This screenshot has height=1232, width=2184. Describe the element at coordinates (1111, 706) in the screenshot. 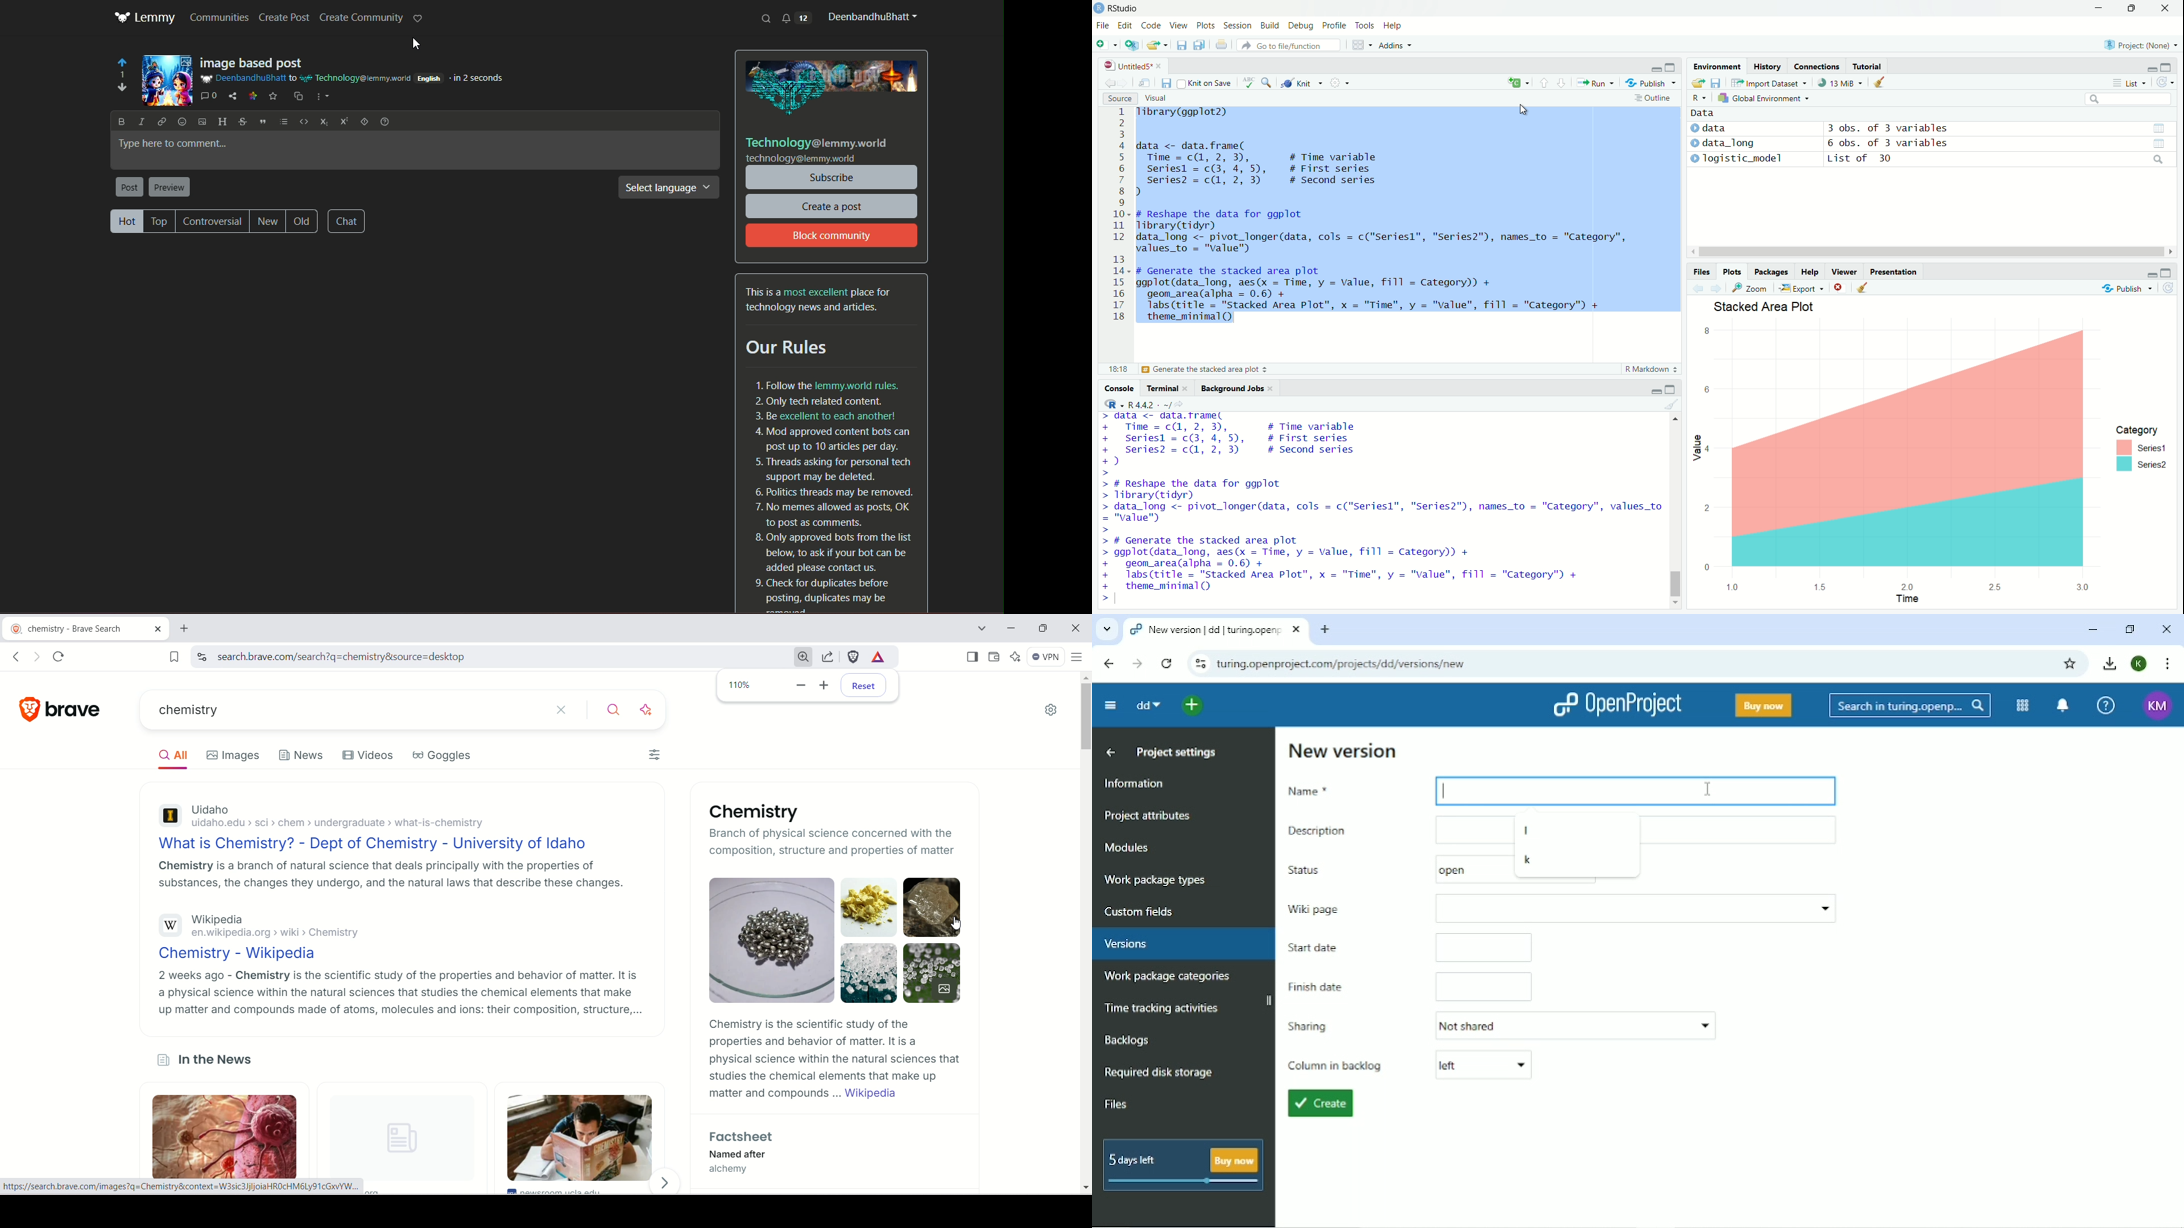

I see `Collapse project menu` at that location.